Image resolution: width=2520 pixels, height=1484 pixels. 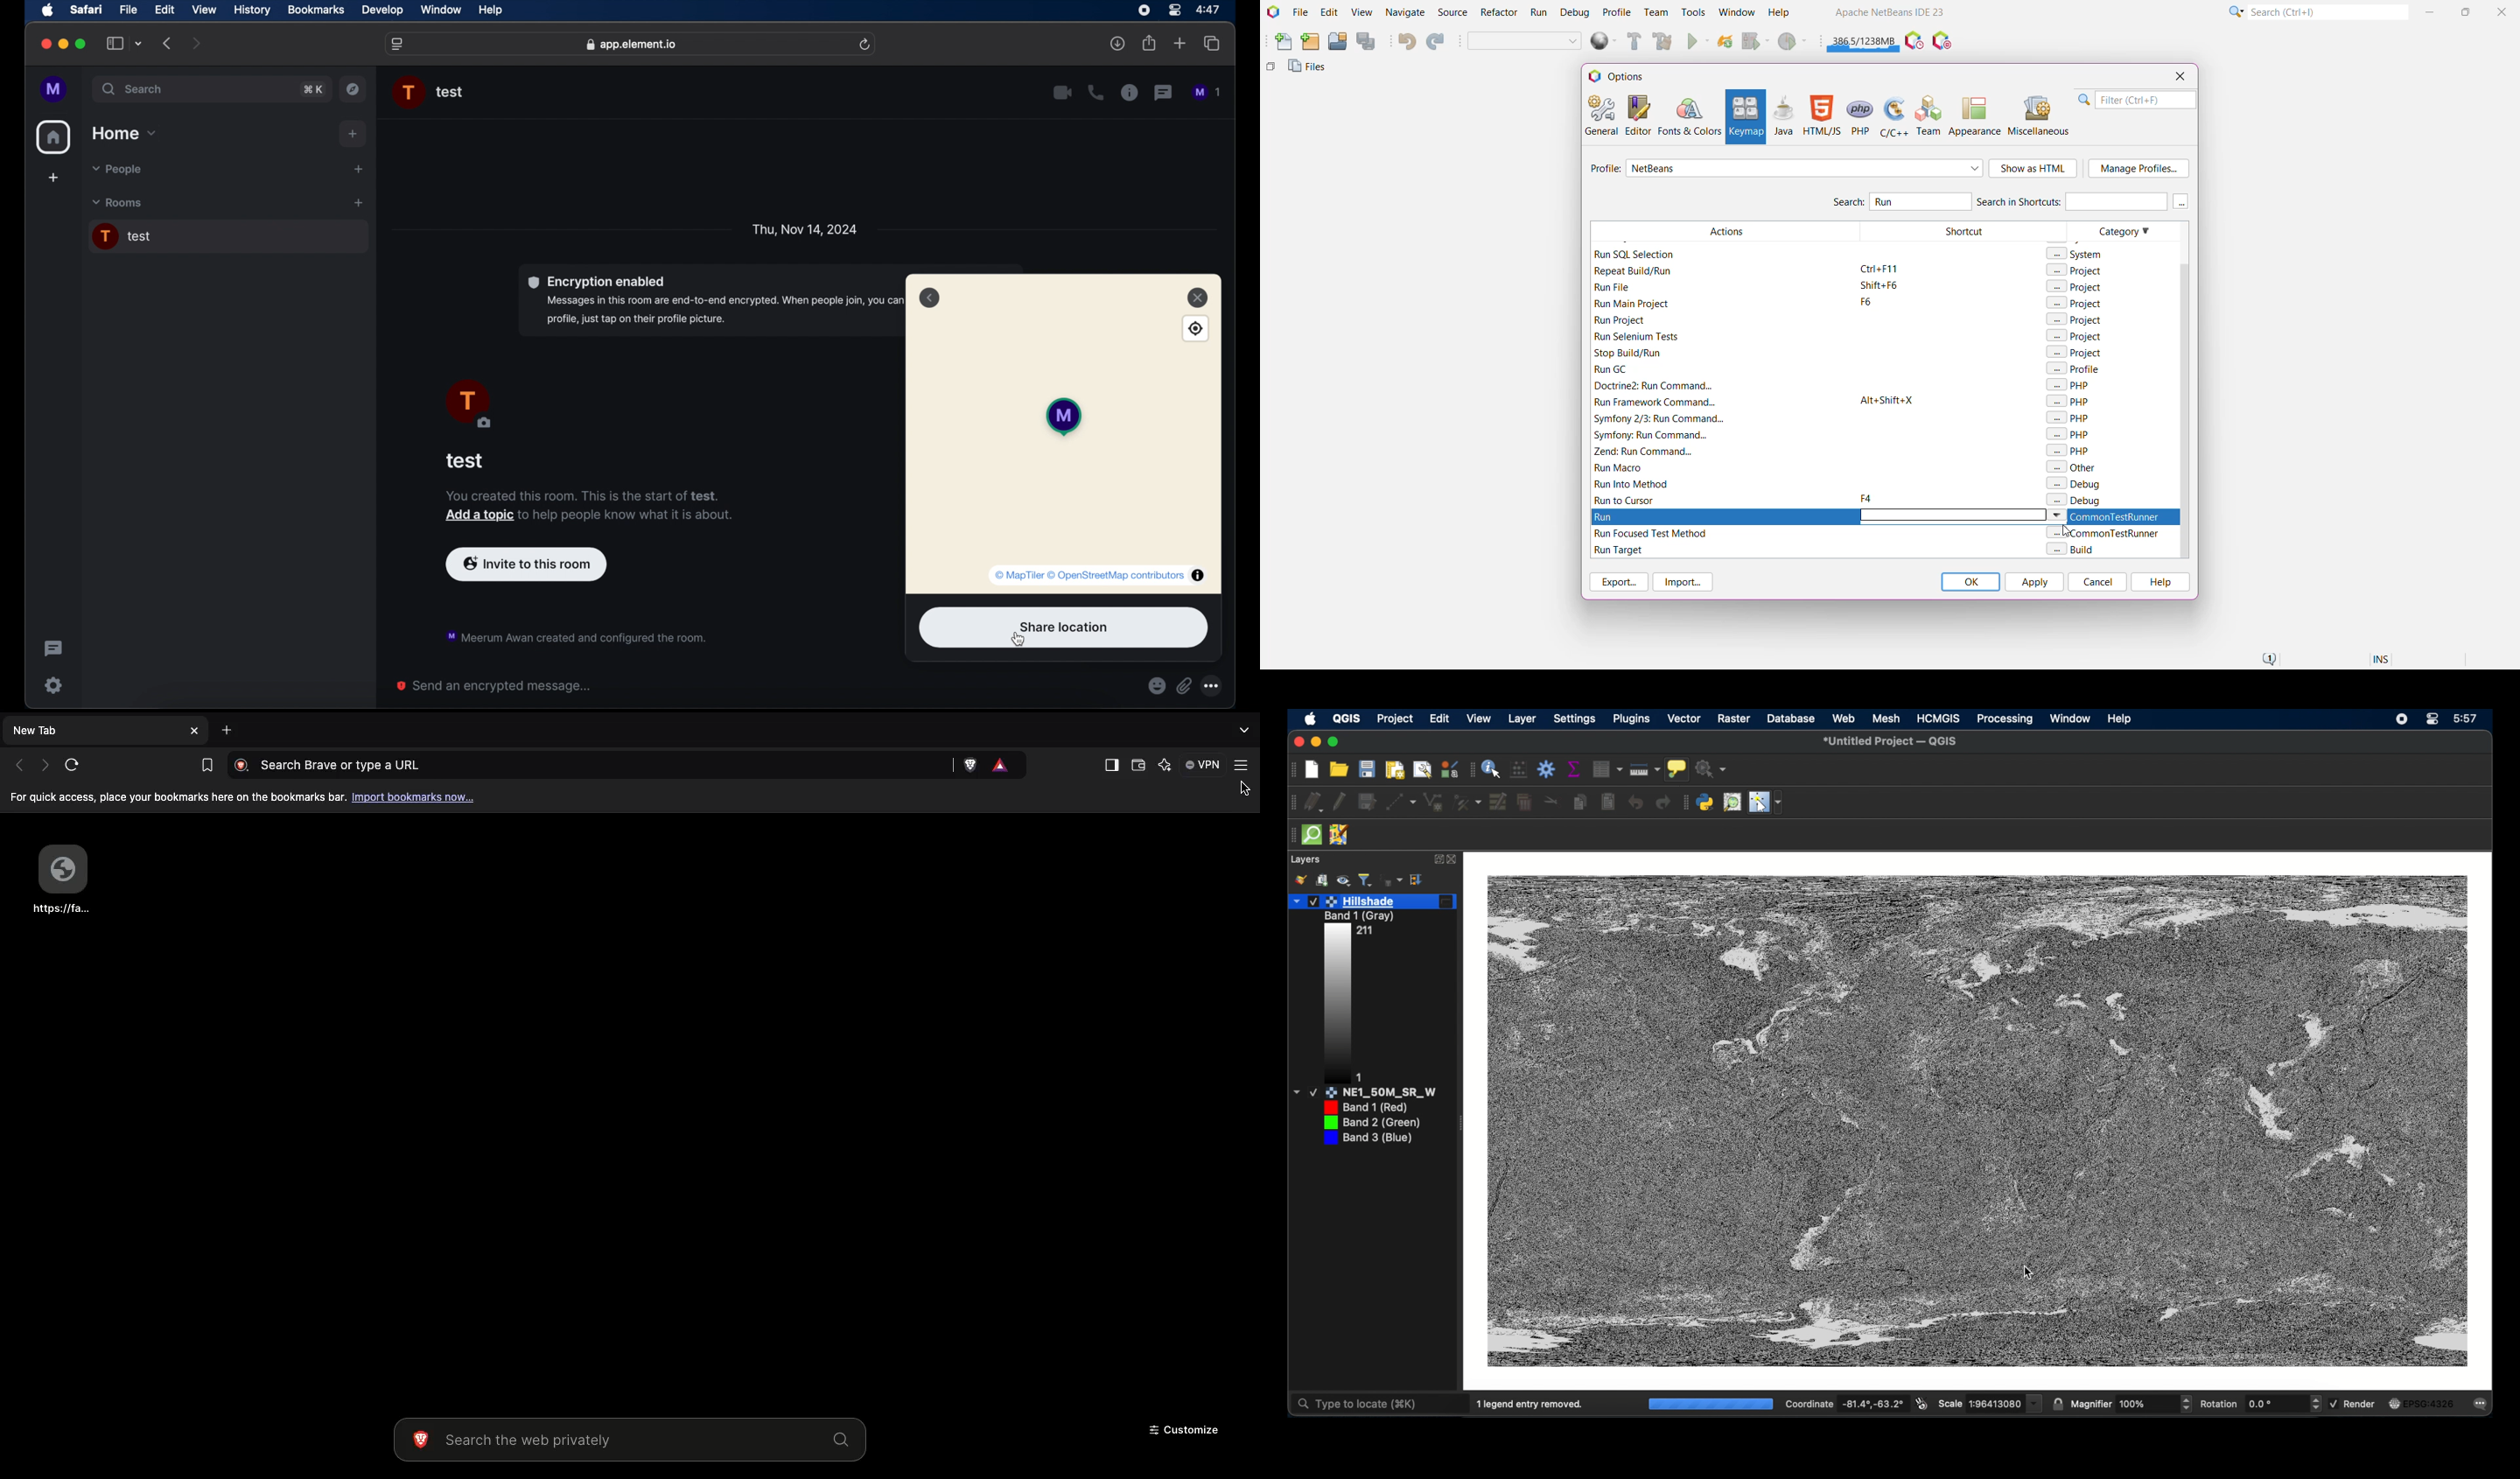 I want to click on General, so click(x=1600, y=114).